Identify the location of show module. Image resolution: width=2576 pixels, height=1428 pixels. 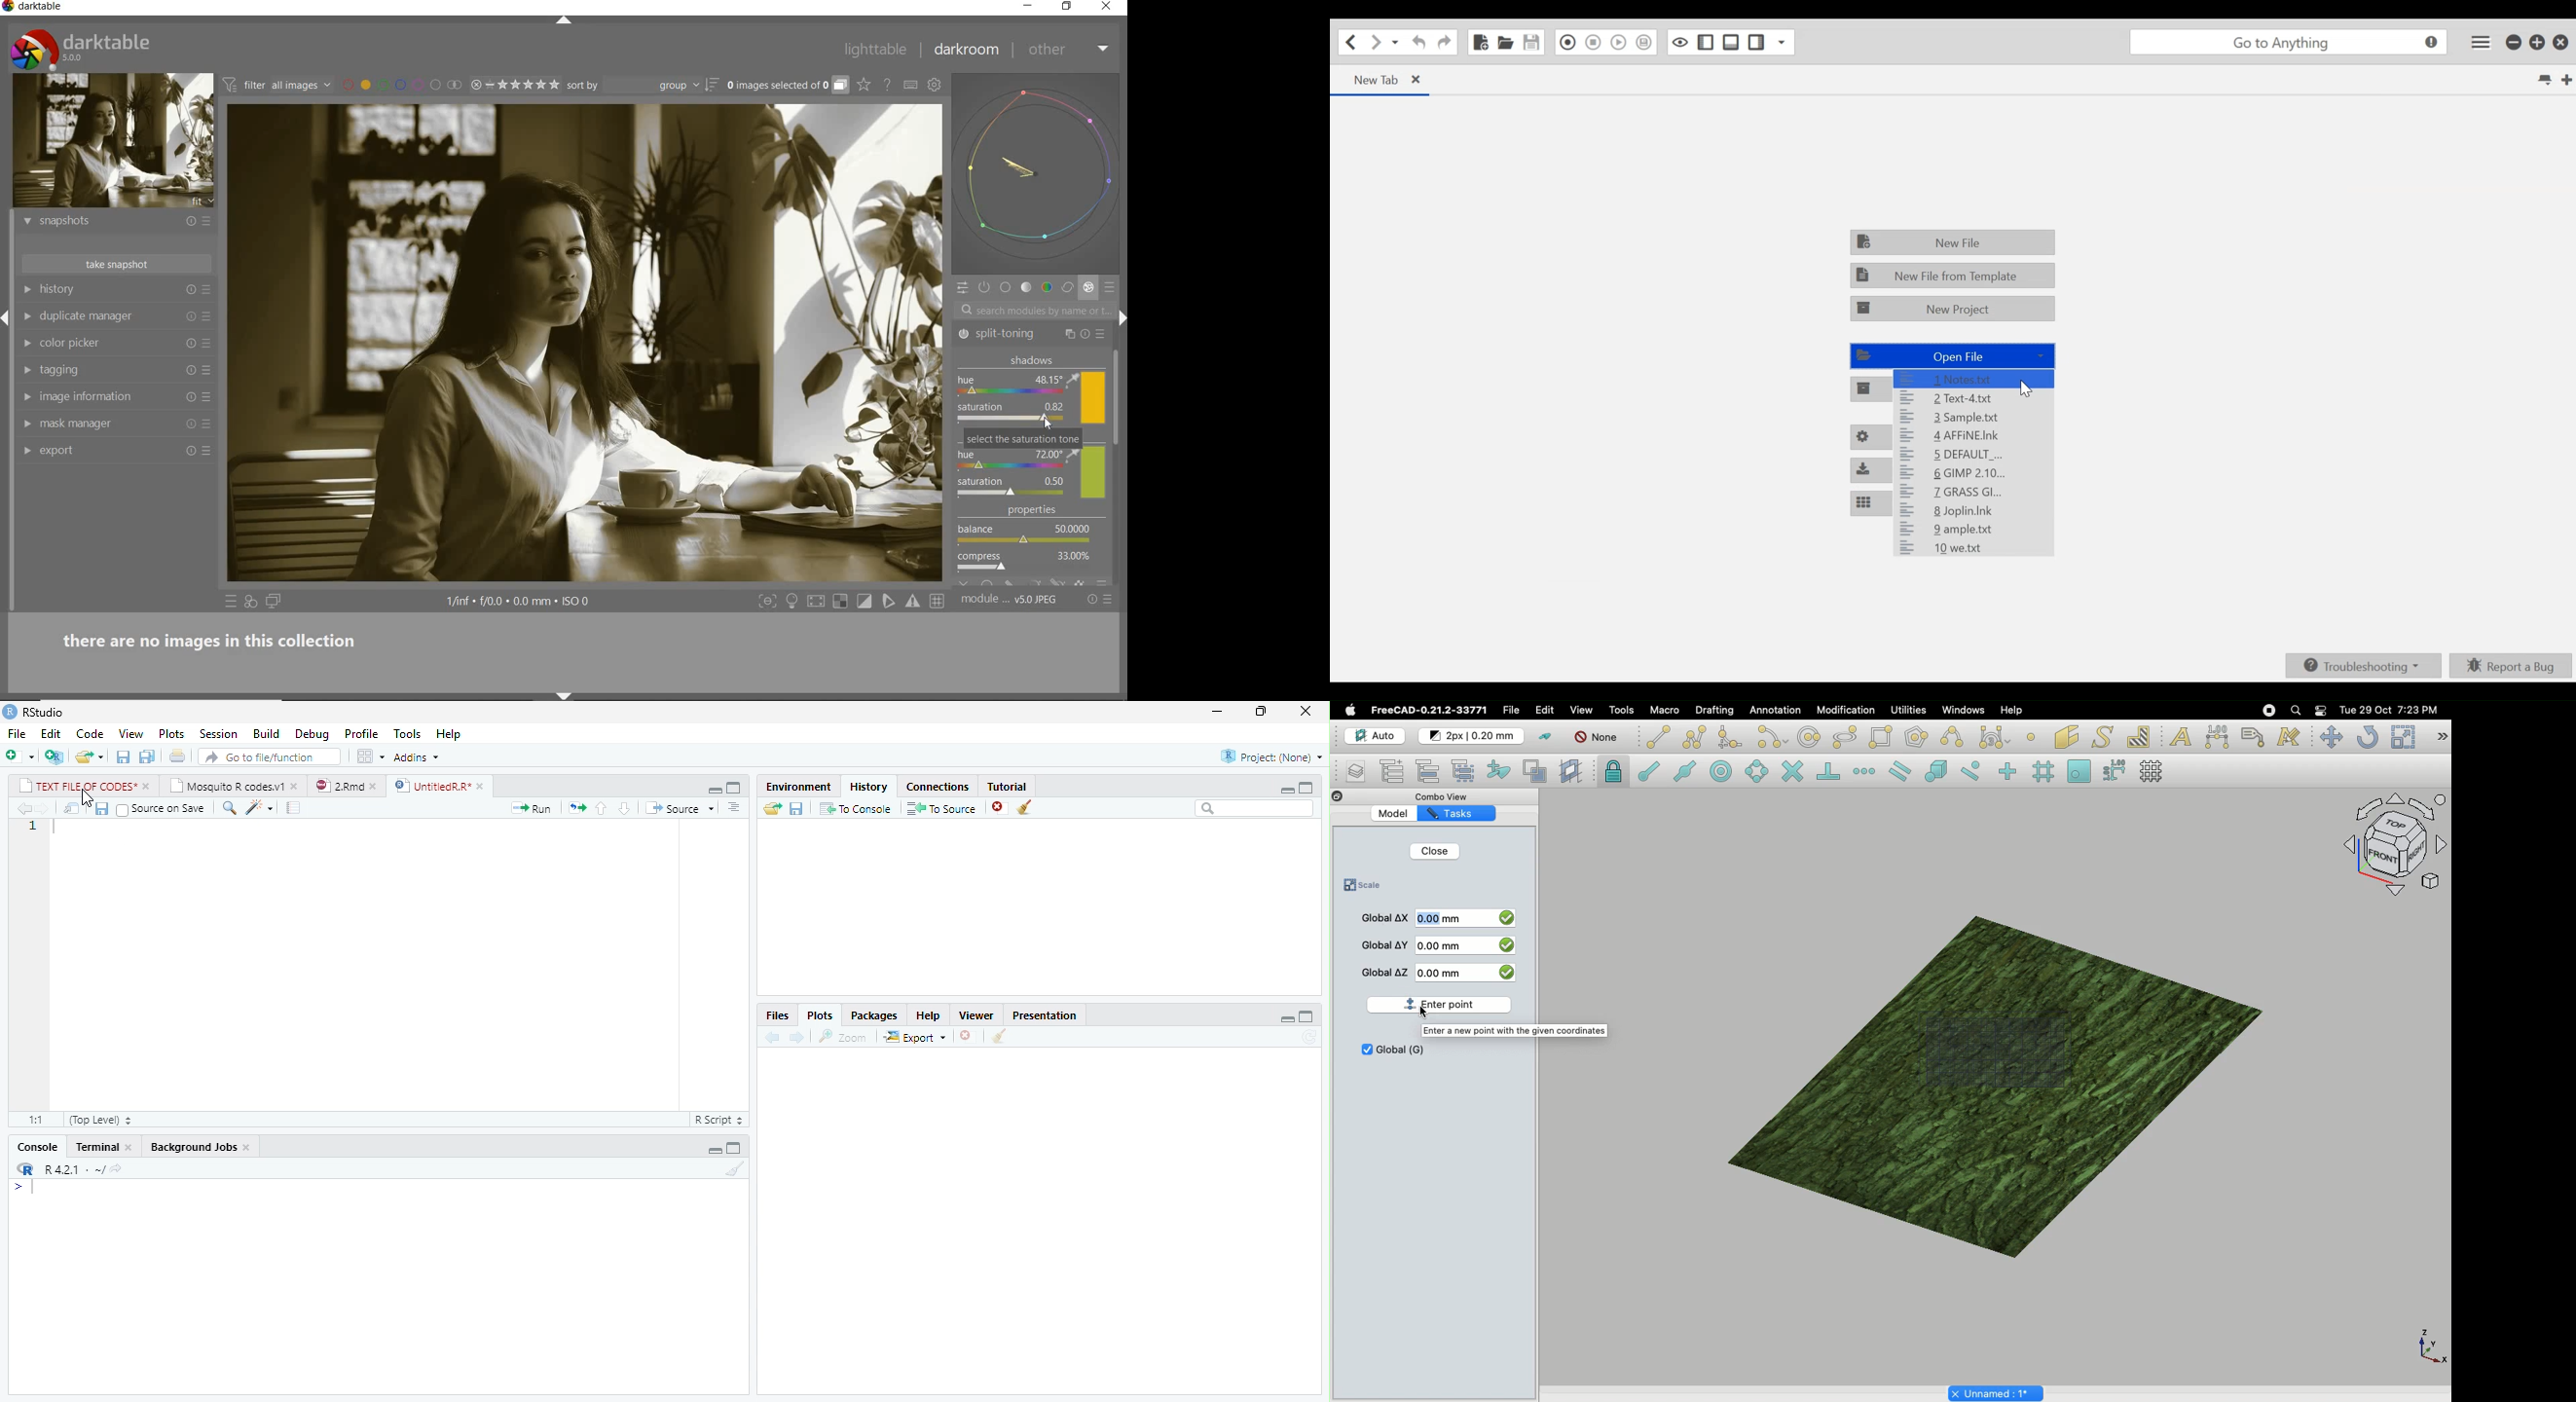
(26, 289).